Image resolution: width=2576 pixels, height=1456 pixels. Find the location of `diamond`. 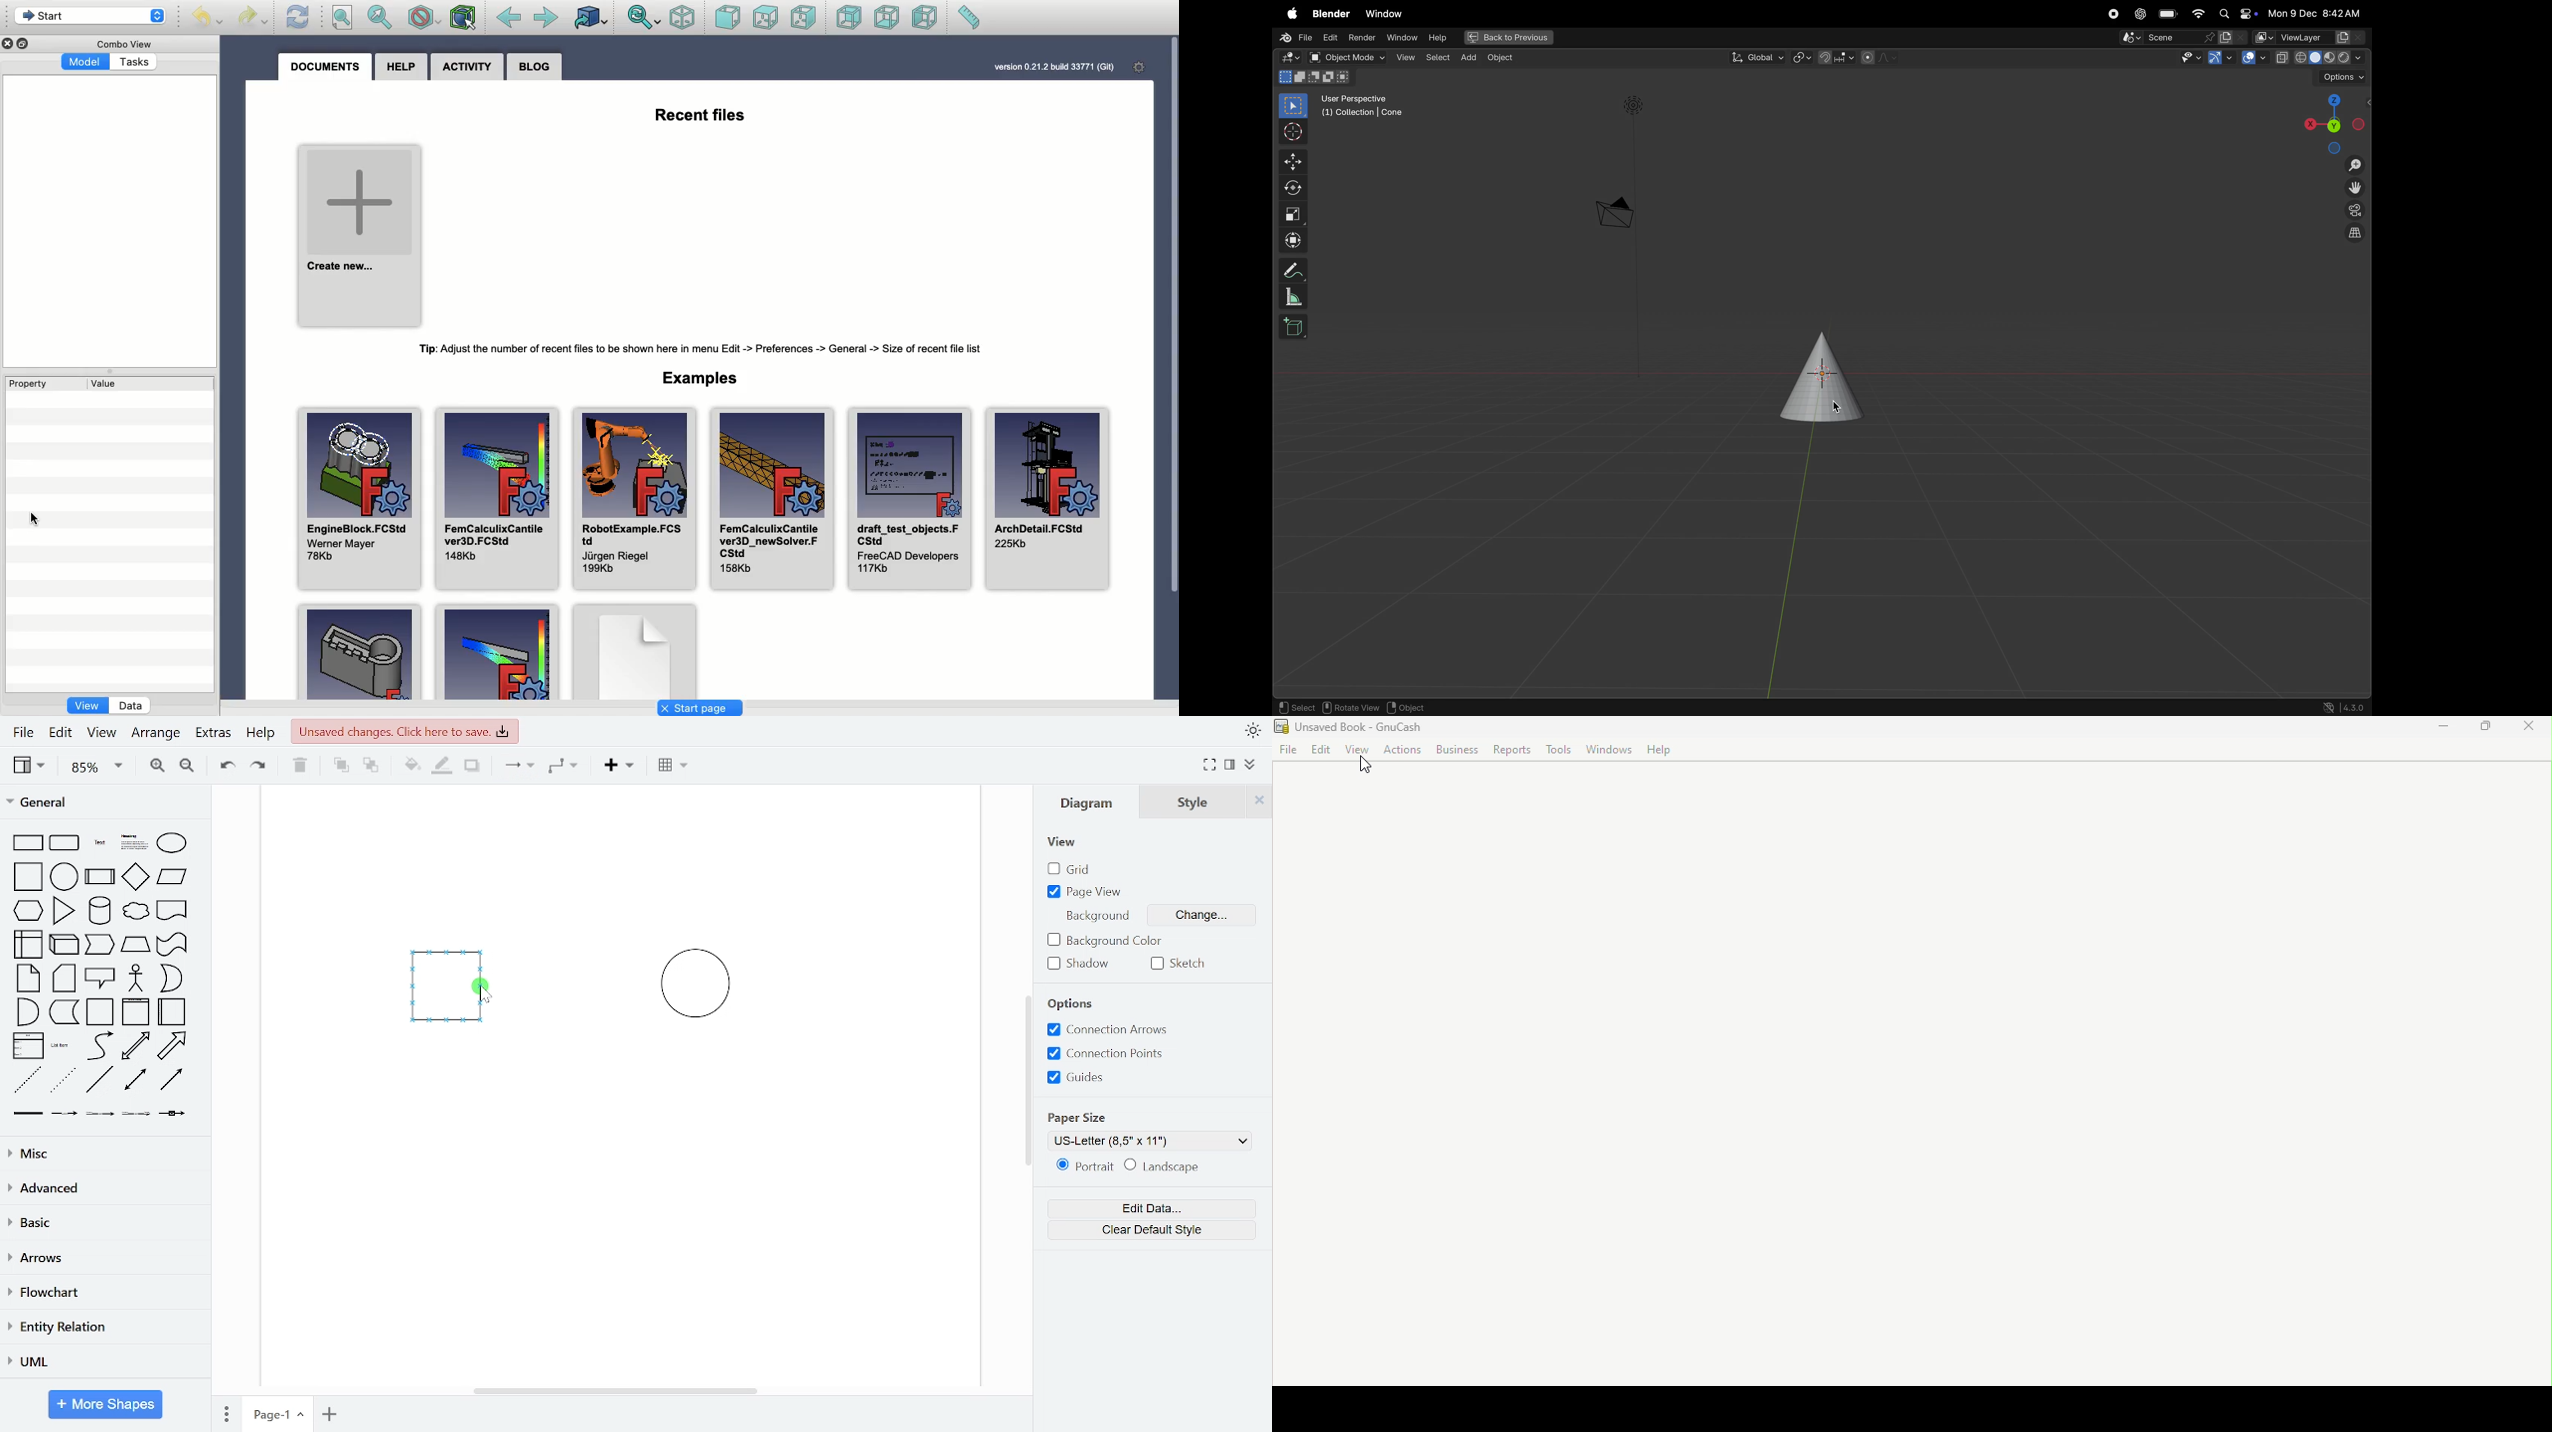

diamond is located at coordinates (135, 878).